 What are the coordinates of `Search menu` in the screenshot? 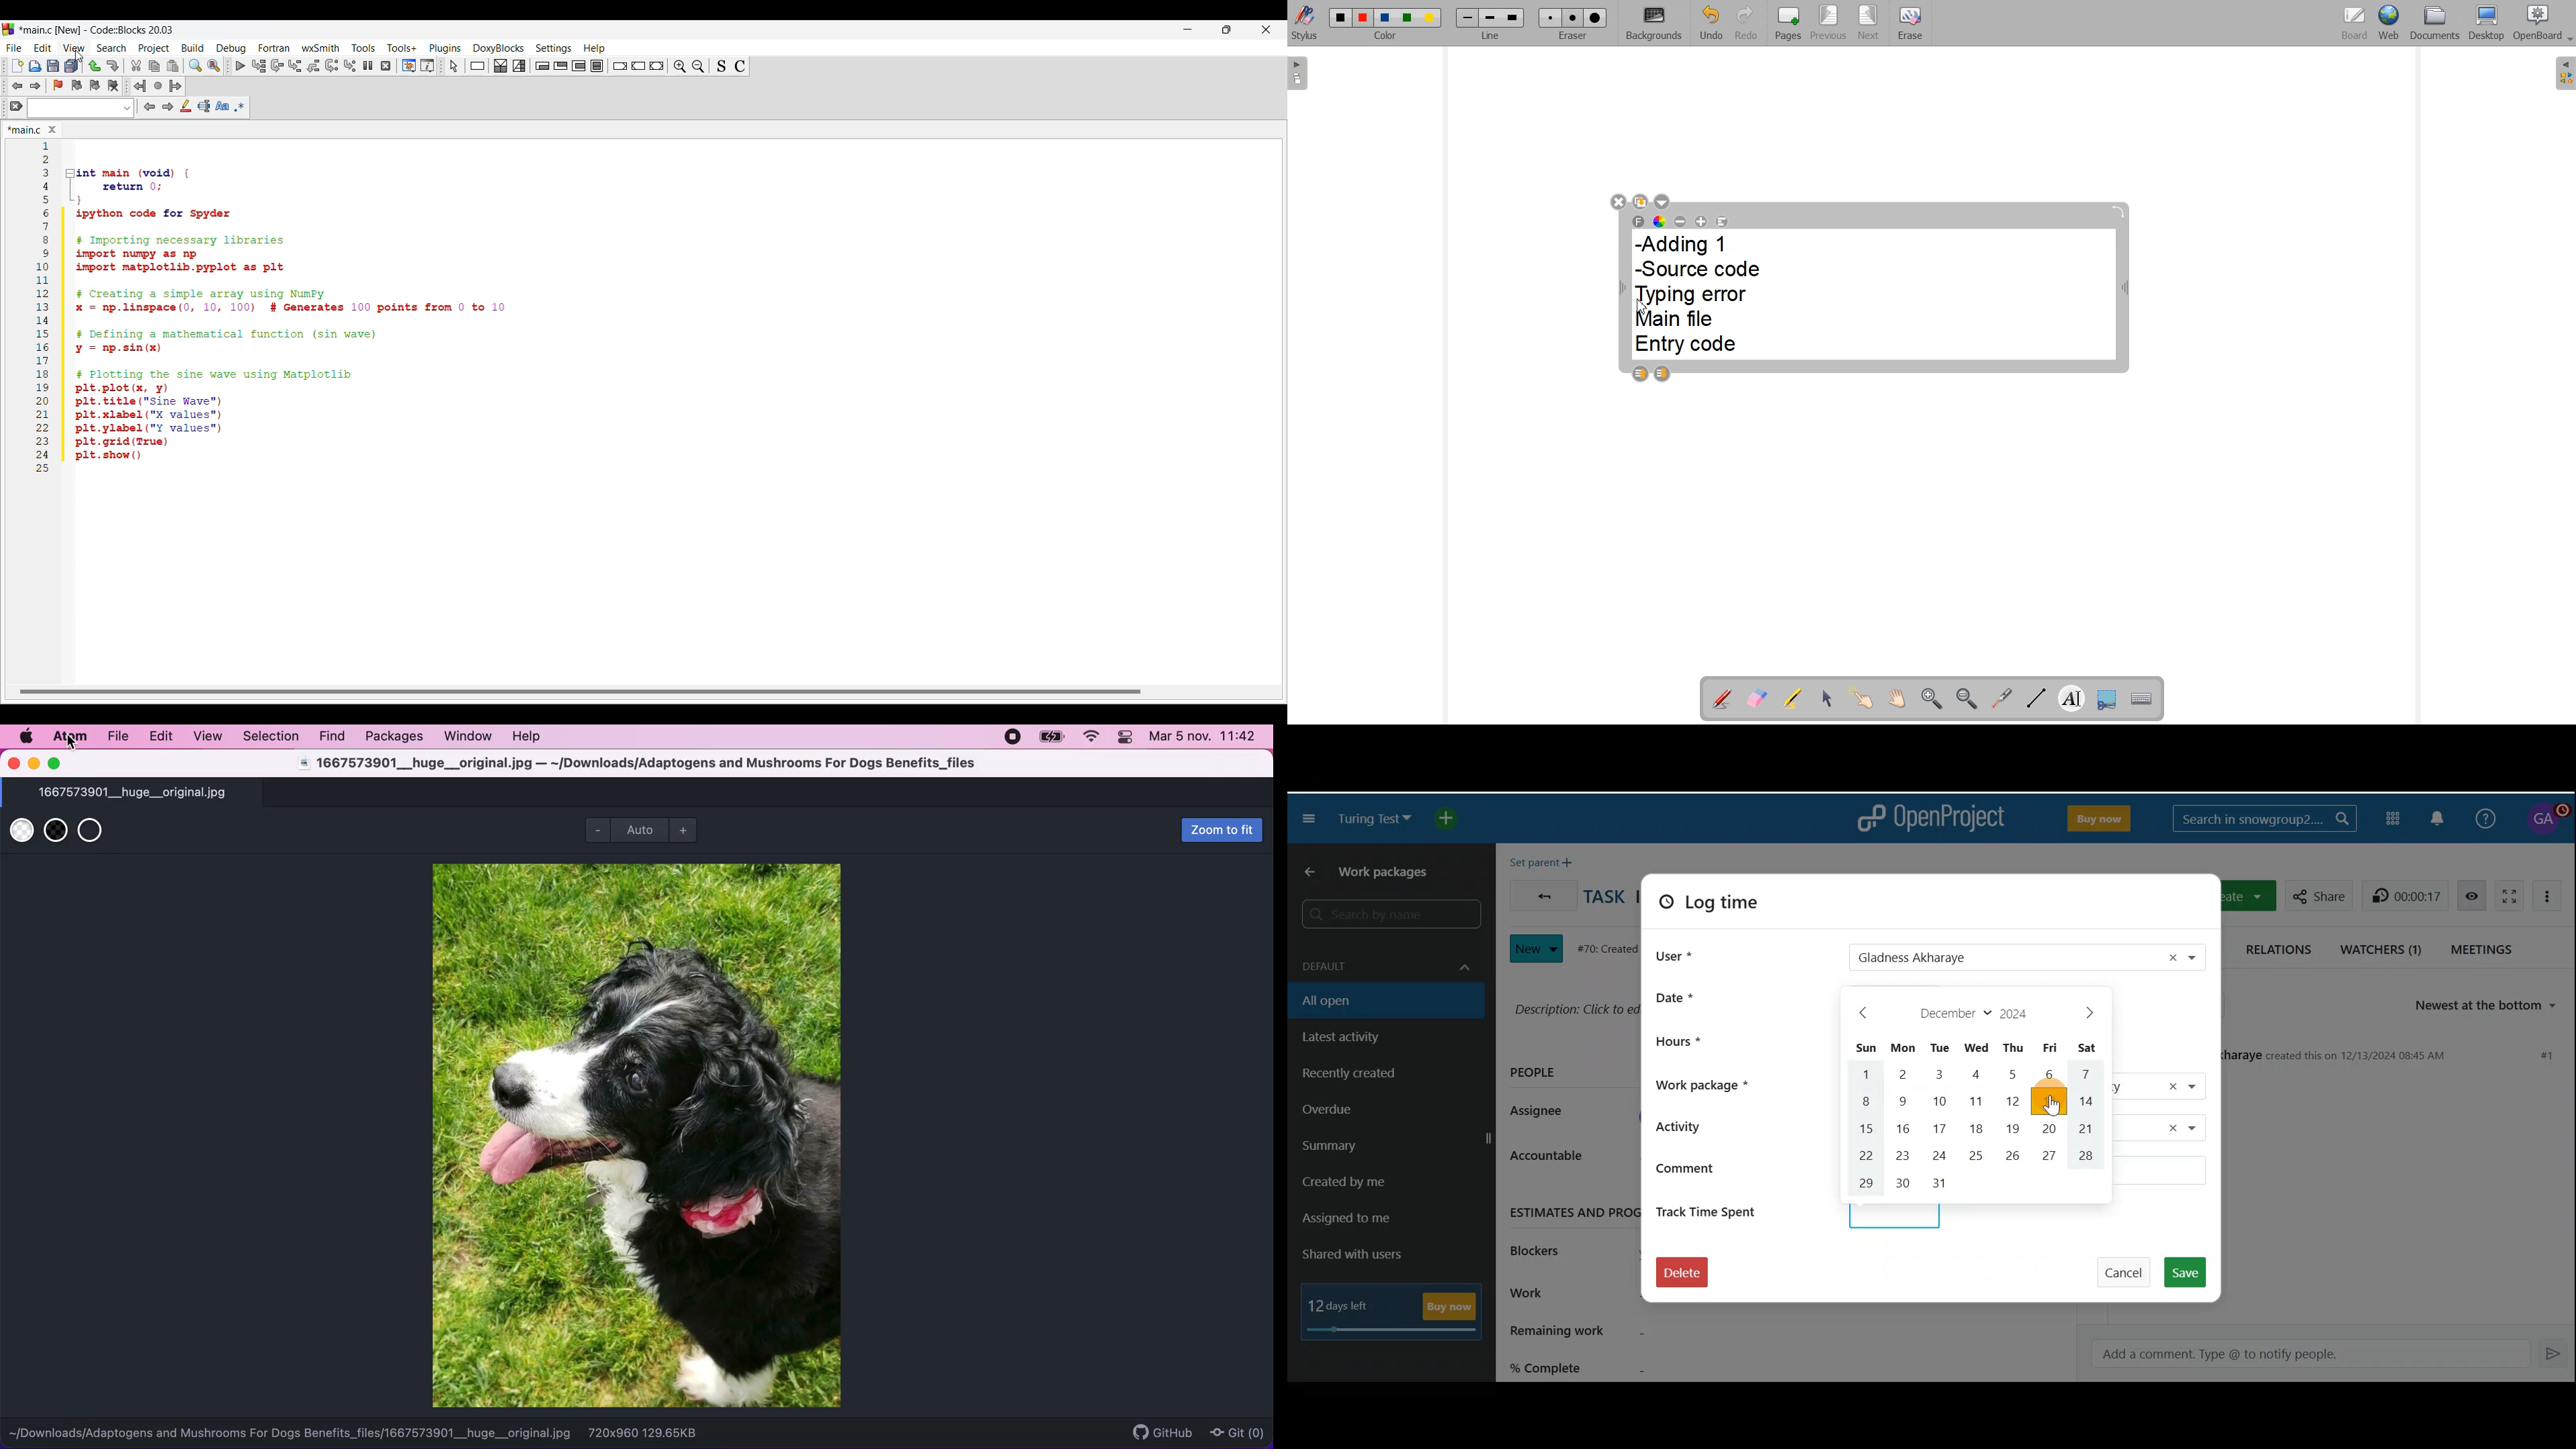 It's located at (111, 48).